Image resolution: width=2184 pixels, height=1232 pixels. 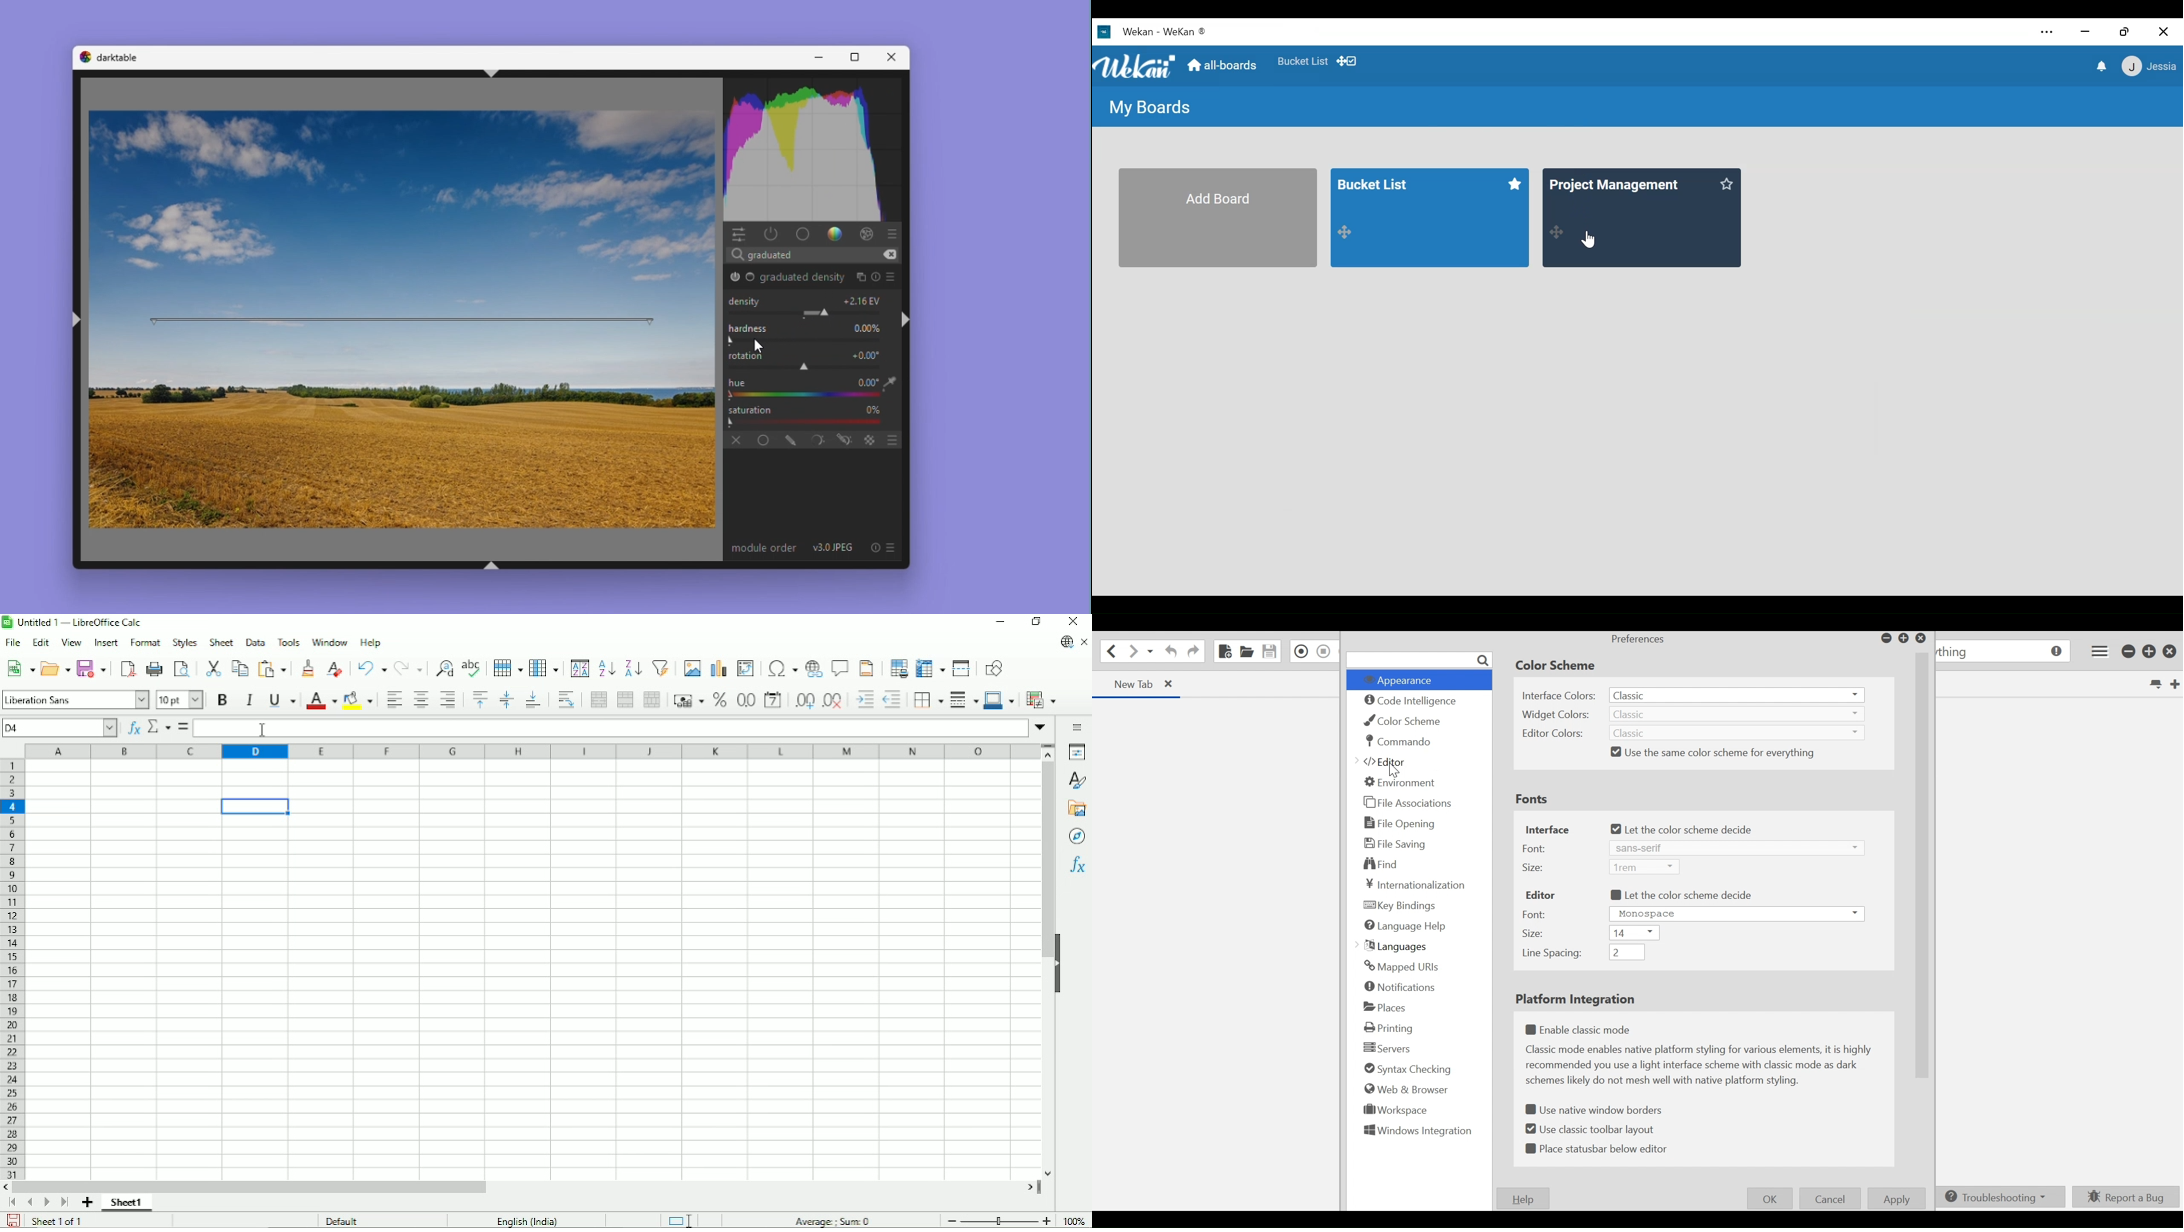 What do you see at coordinates (88, 1202) in the screenshot?
I see `Add sheet` at bounding box center [88, 1202].